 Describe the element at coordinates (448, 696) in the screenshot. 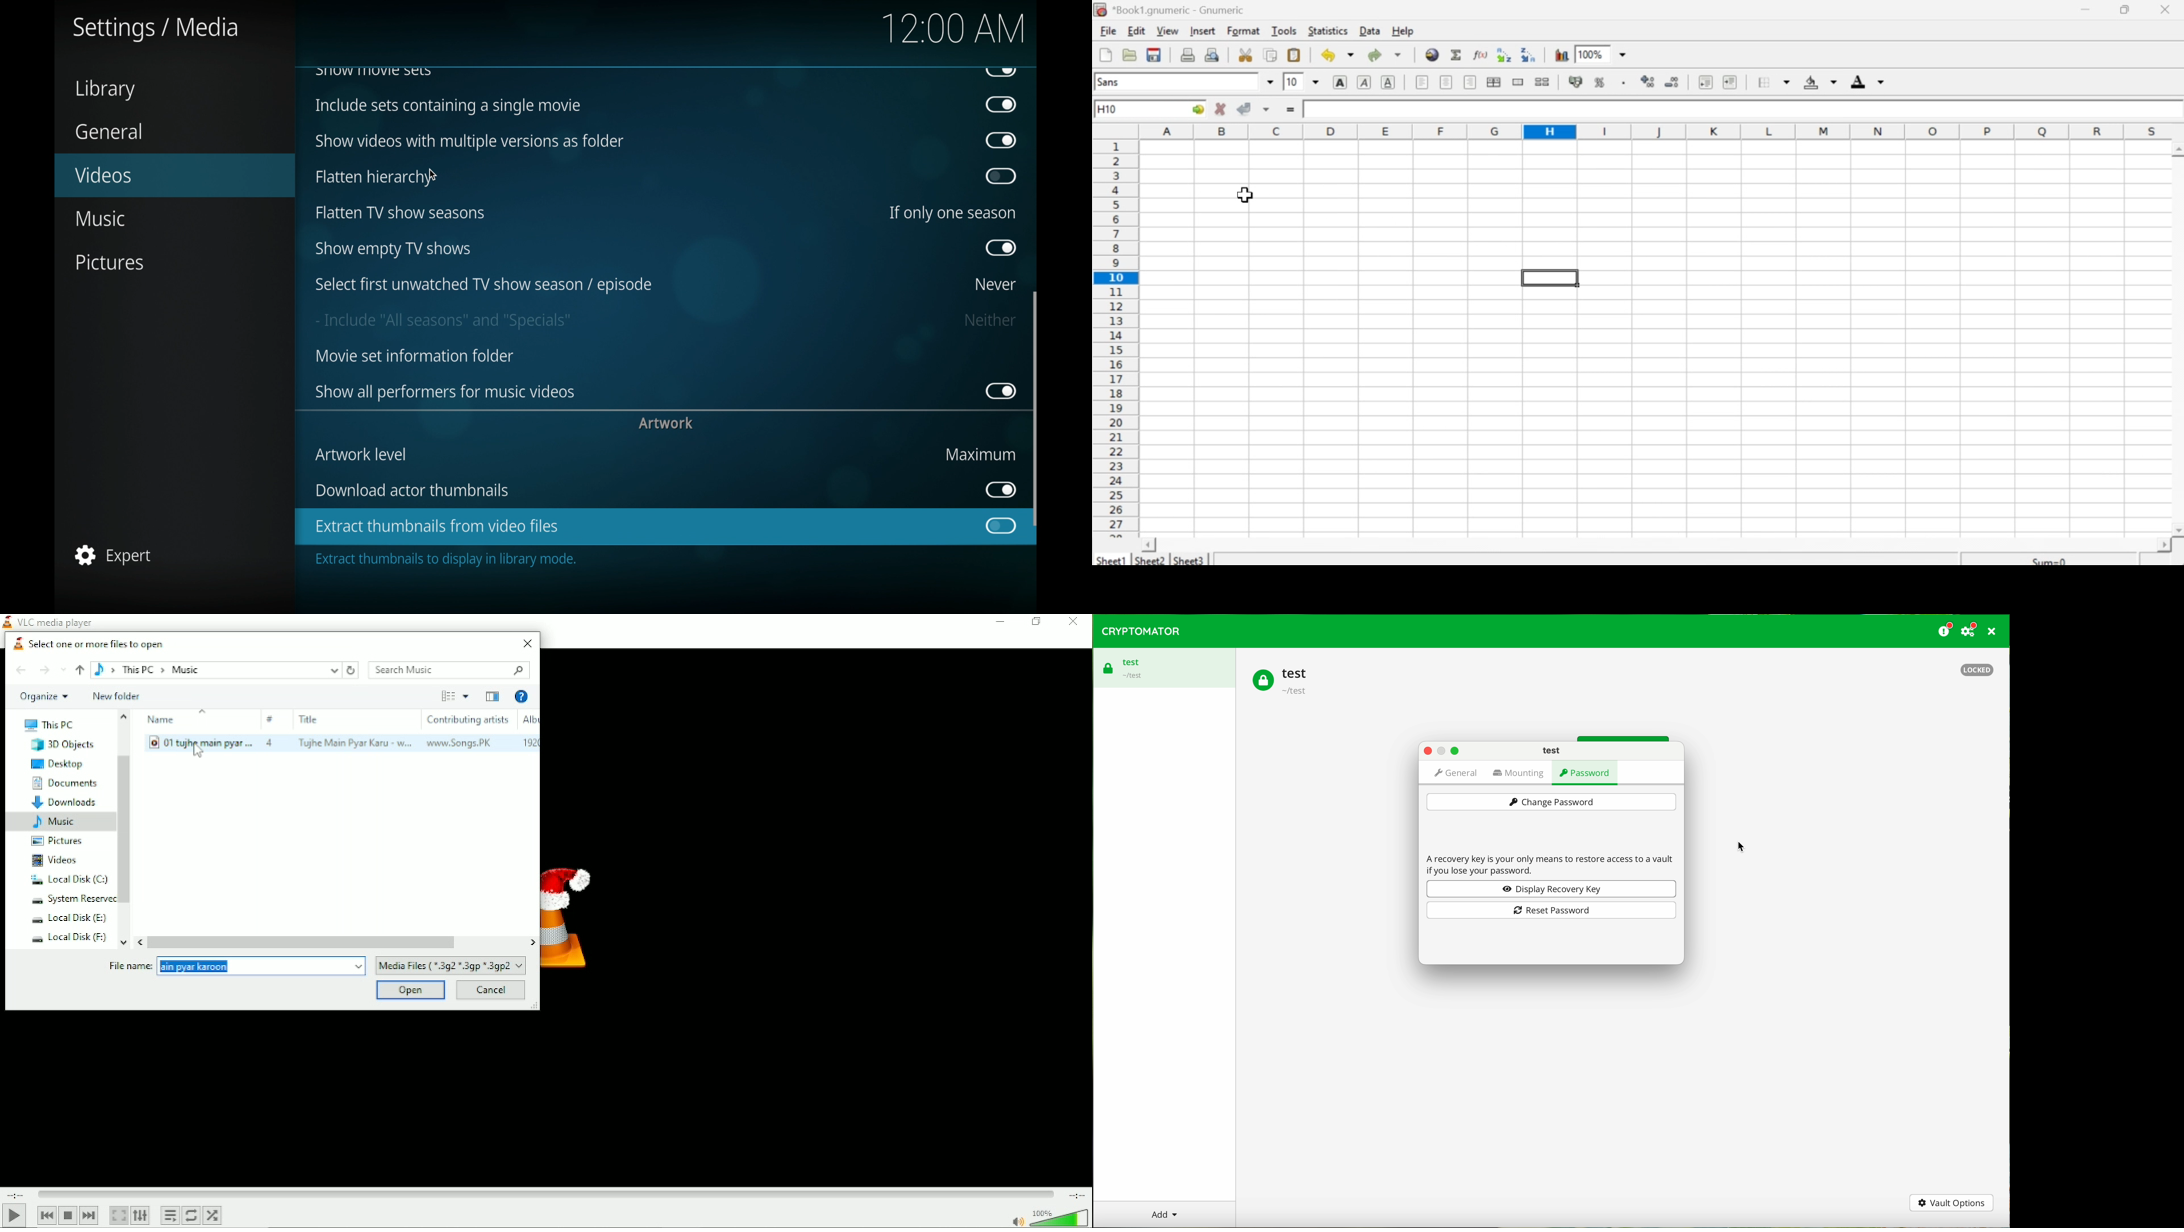

I see `Change your view` at that location.